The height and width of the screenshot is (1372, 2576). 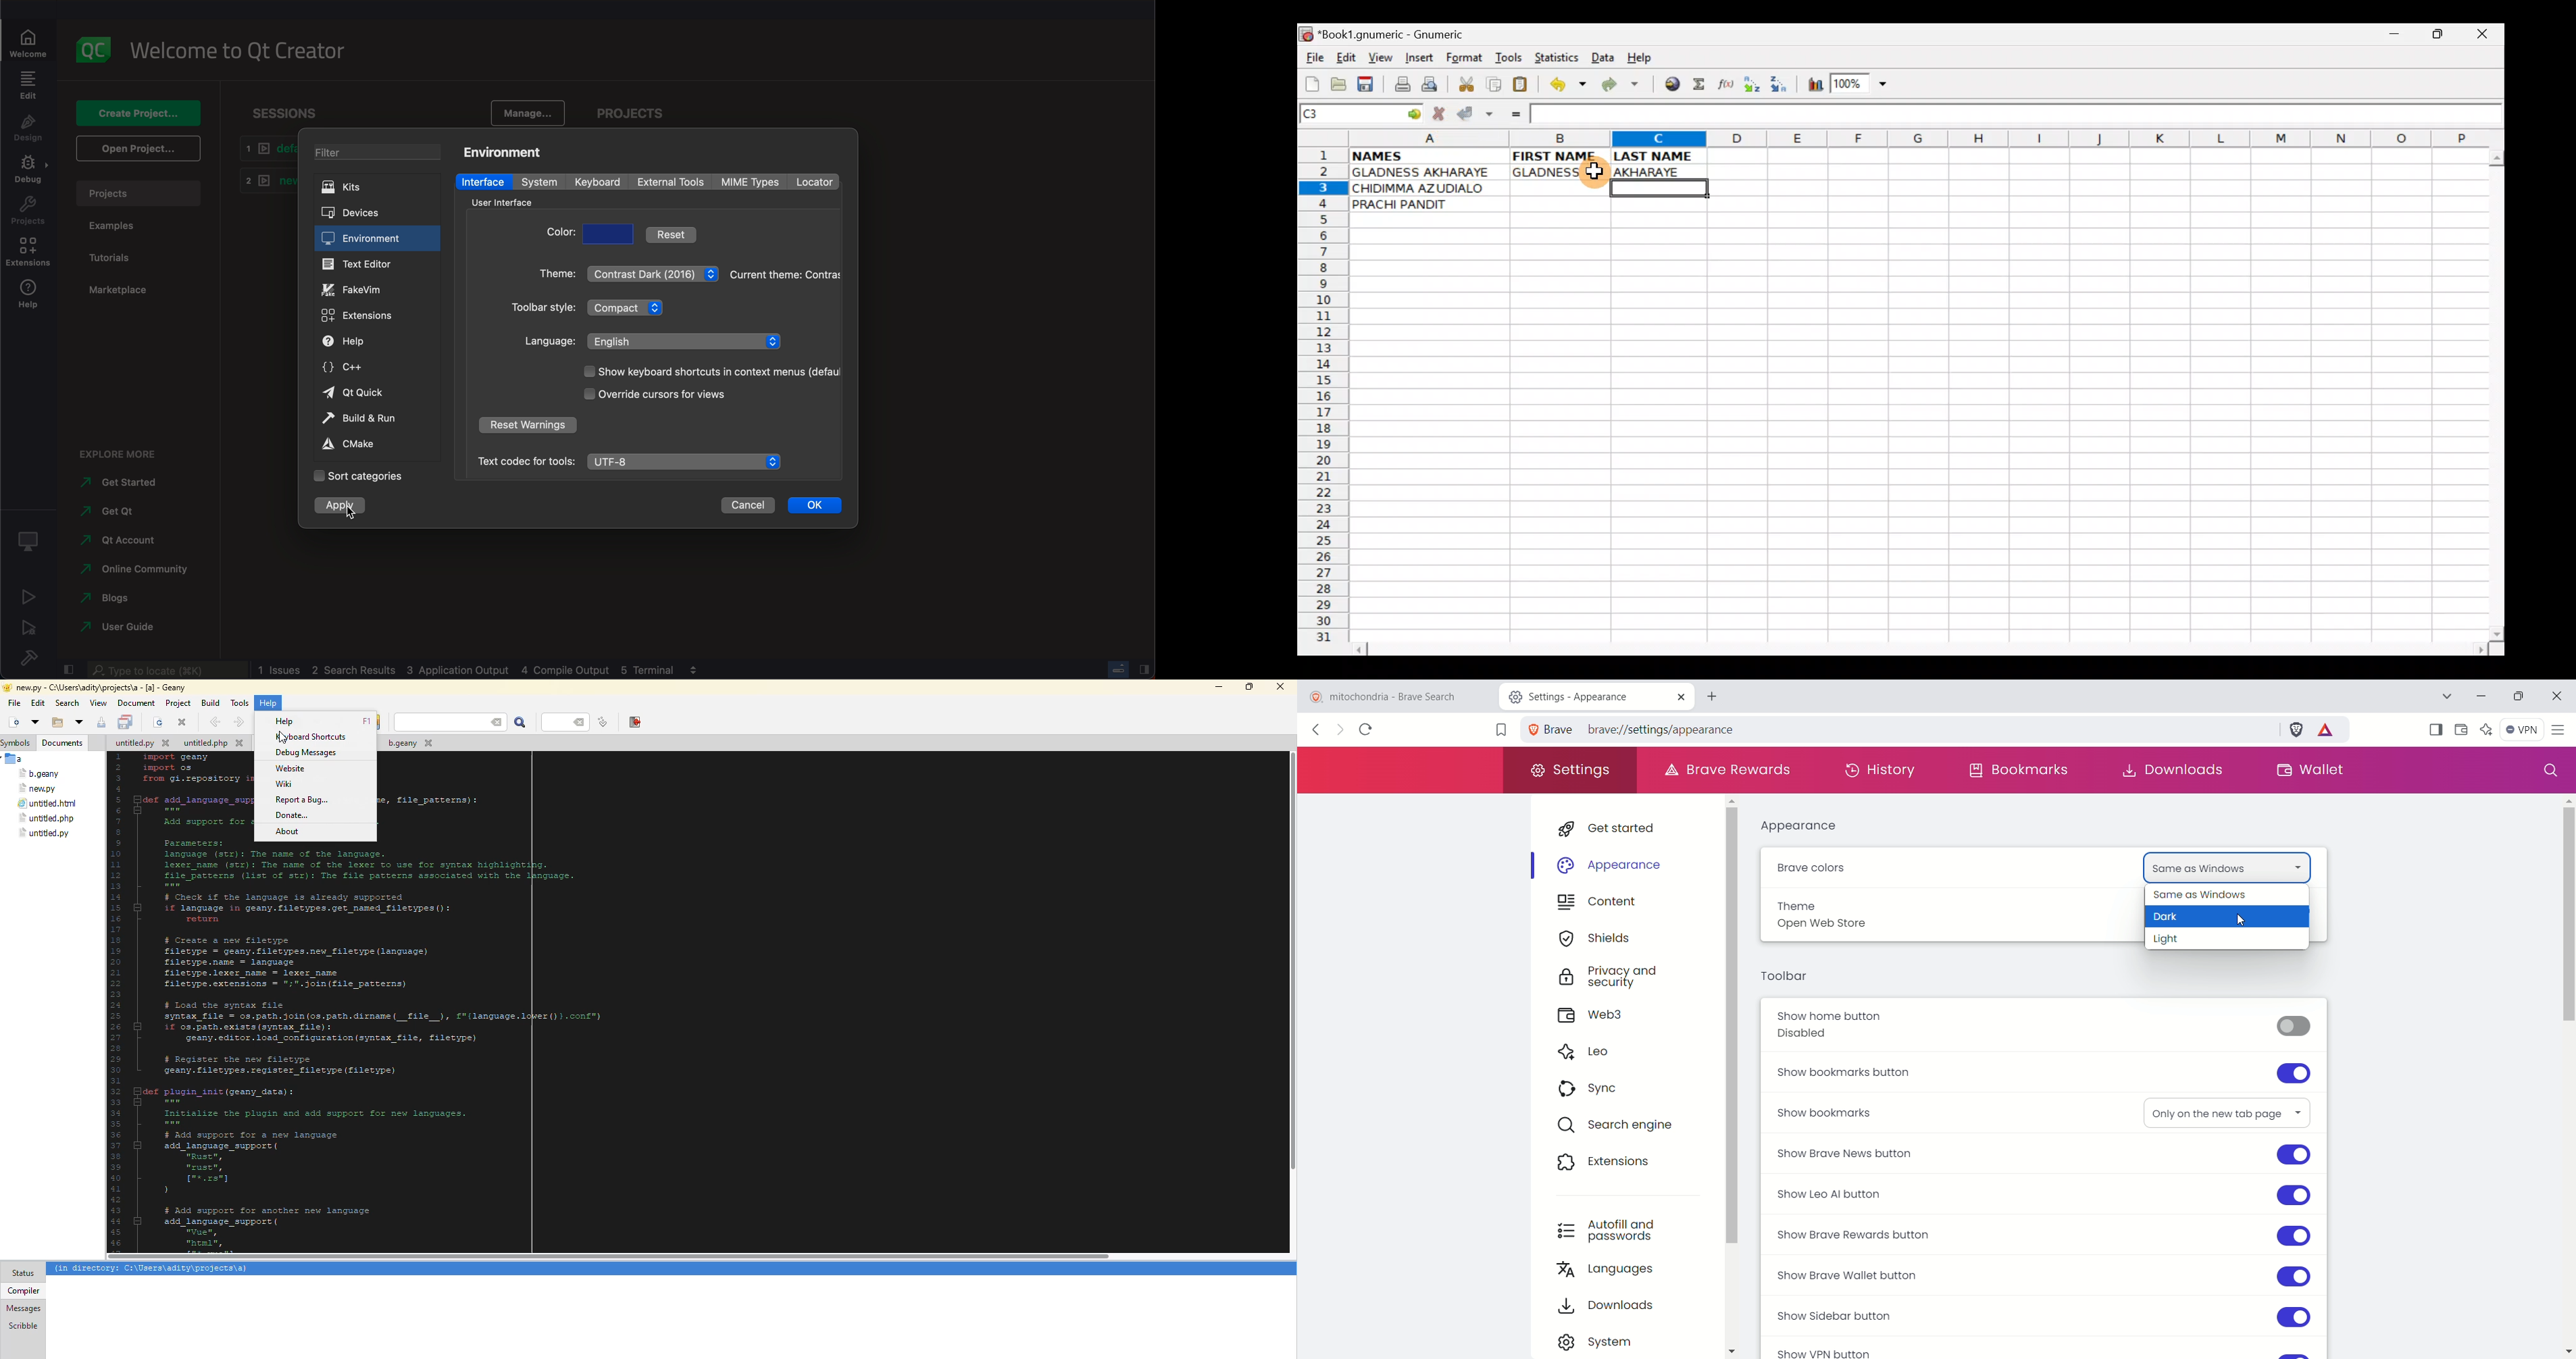 What do you see at coordinates (1346, 57) in the screenshot?
I see `Edit` at bounding box center [1346, 57].